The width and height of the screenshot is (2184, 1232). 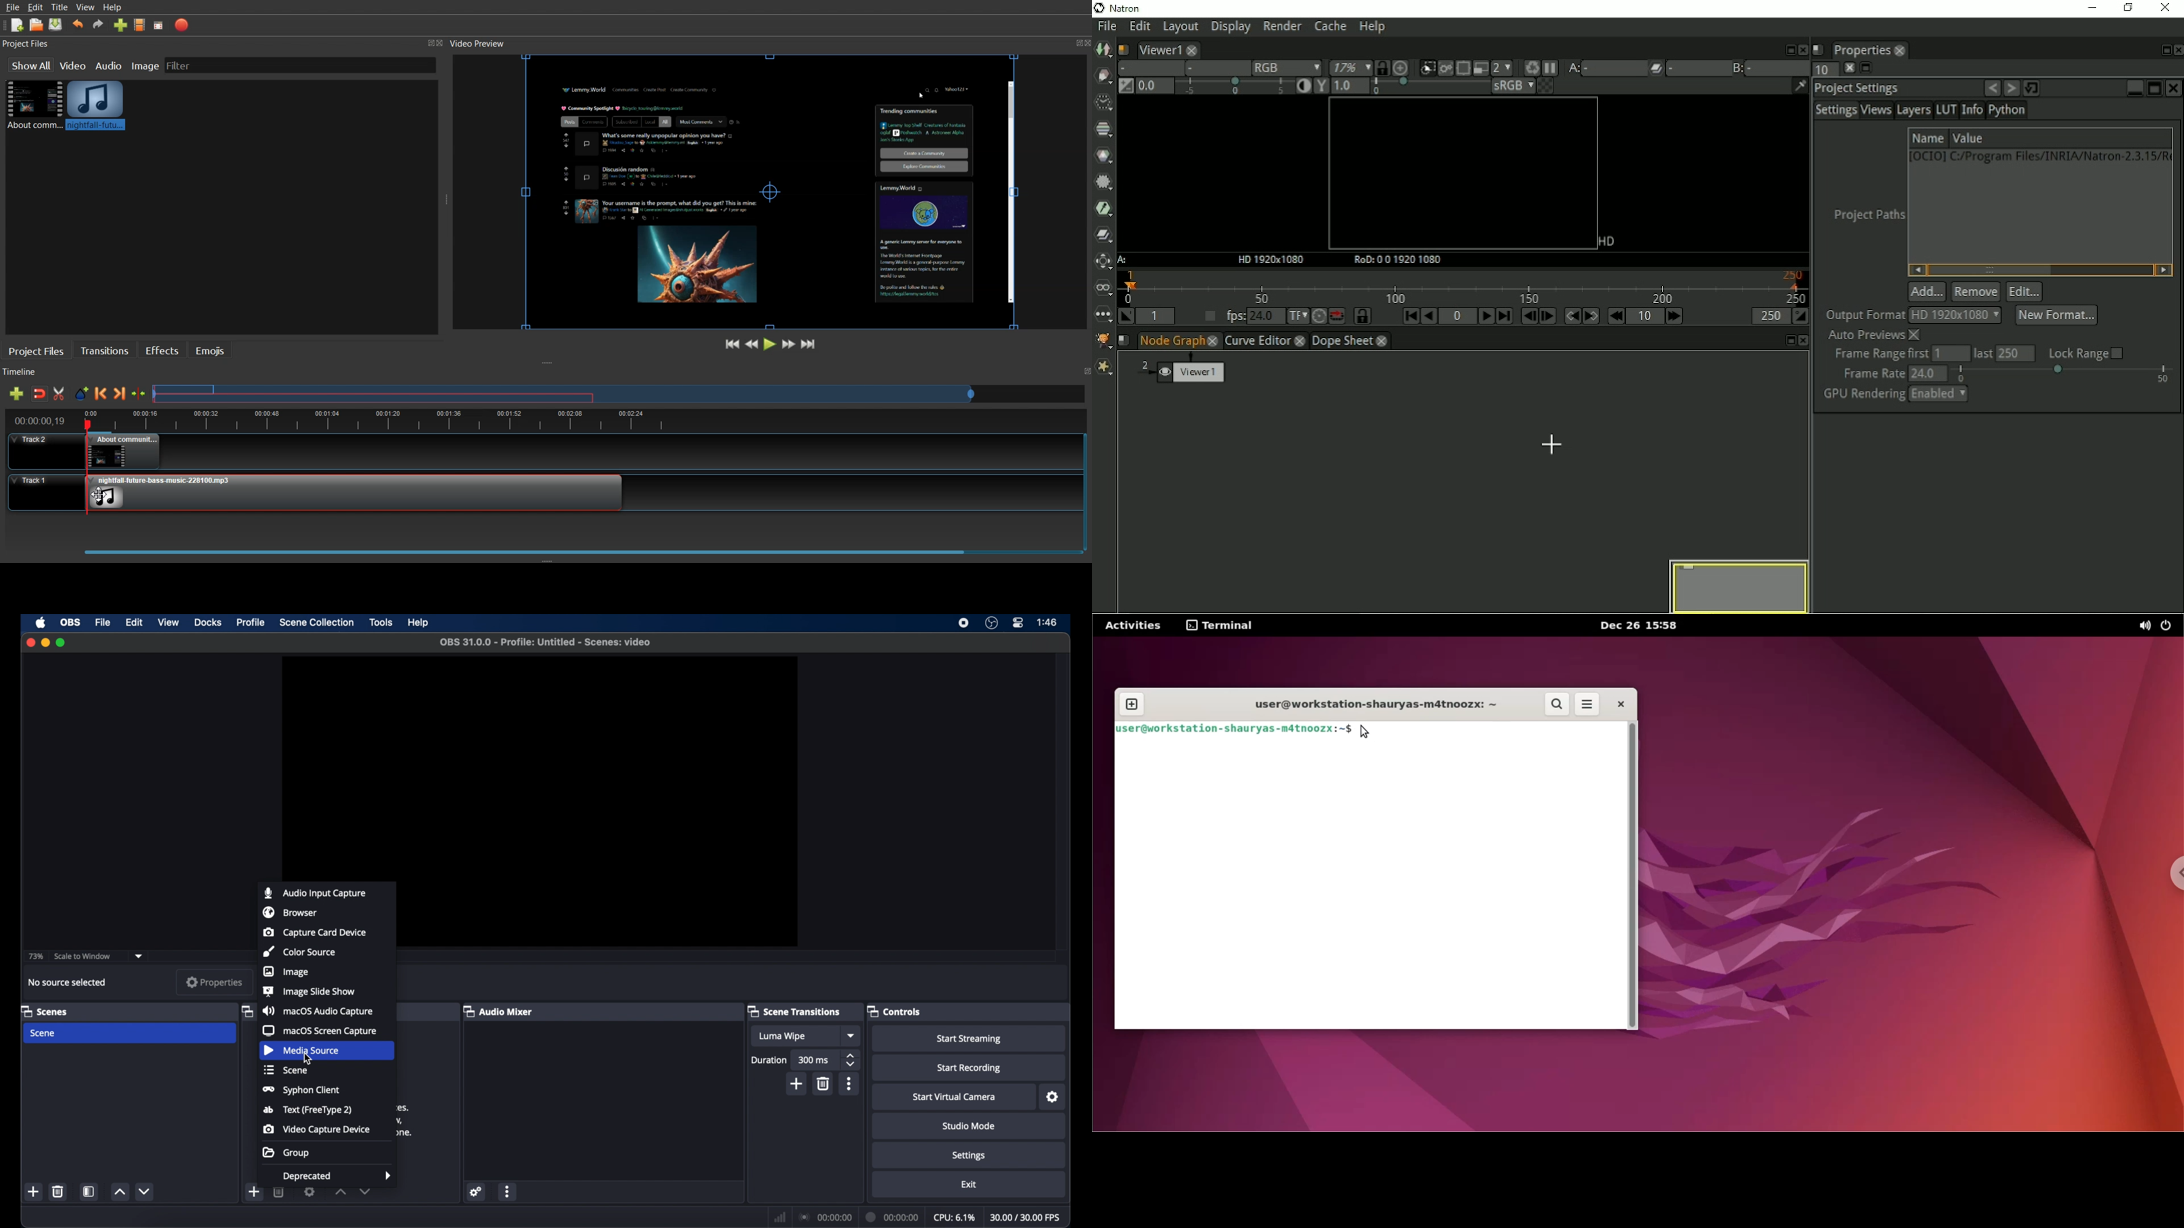 What do you see at coordinates (287, 1152) in the screenshot?
I see `group` at bounding box center [287, 1152].